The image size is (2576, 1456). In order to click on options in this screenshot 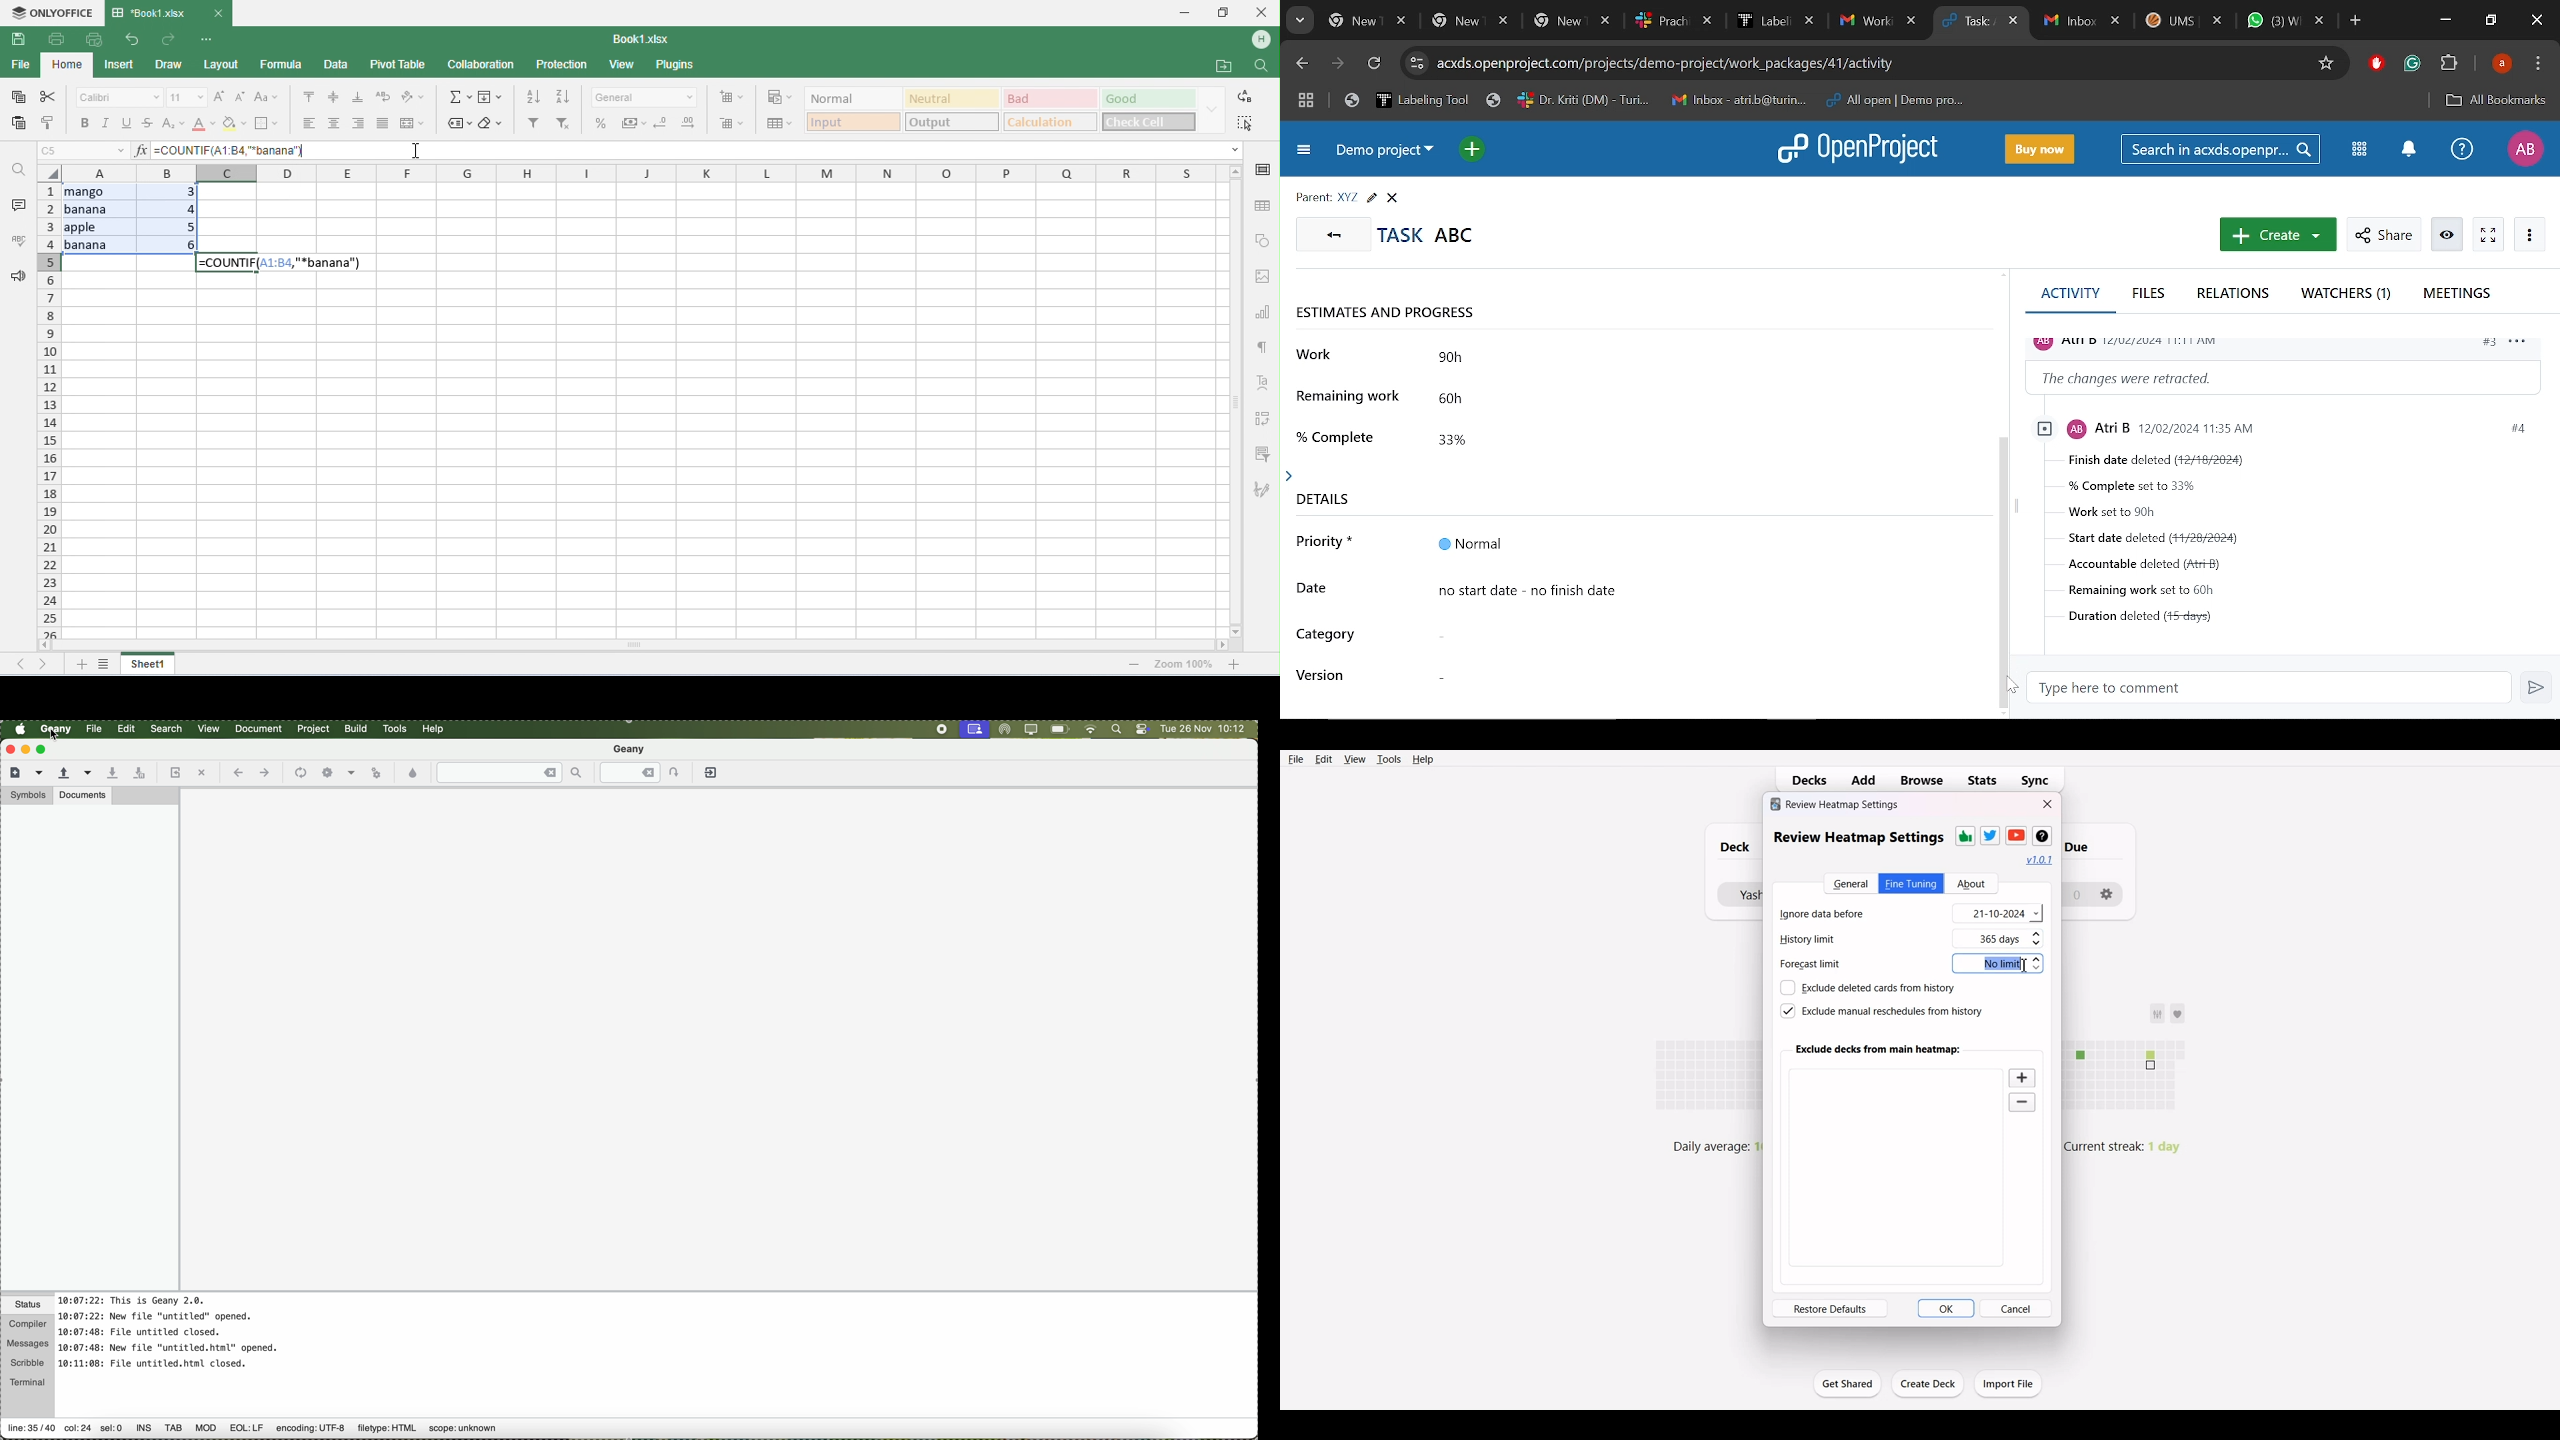, I will do `click(2523, 345)`.